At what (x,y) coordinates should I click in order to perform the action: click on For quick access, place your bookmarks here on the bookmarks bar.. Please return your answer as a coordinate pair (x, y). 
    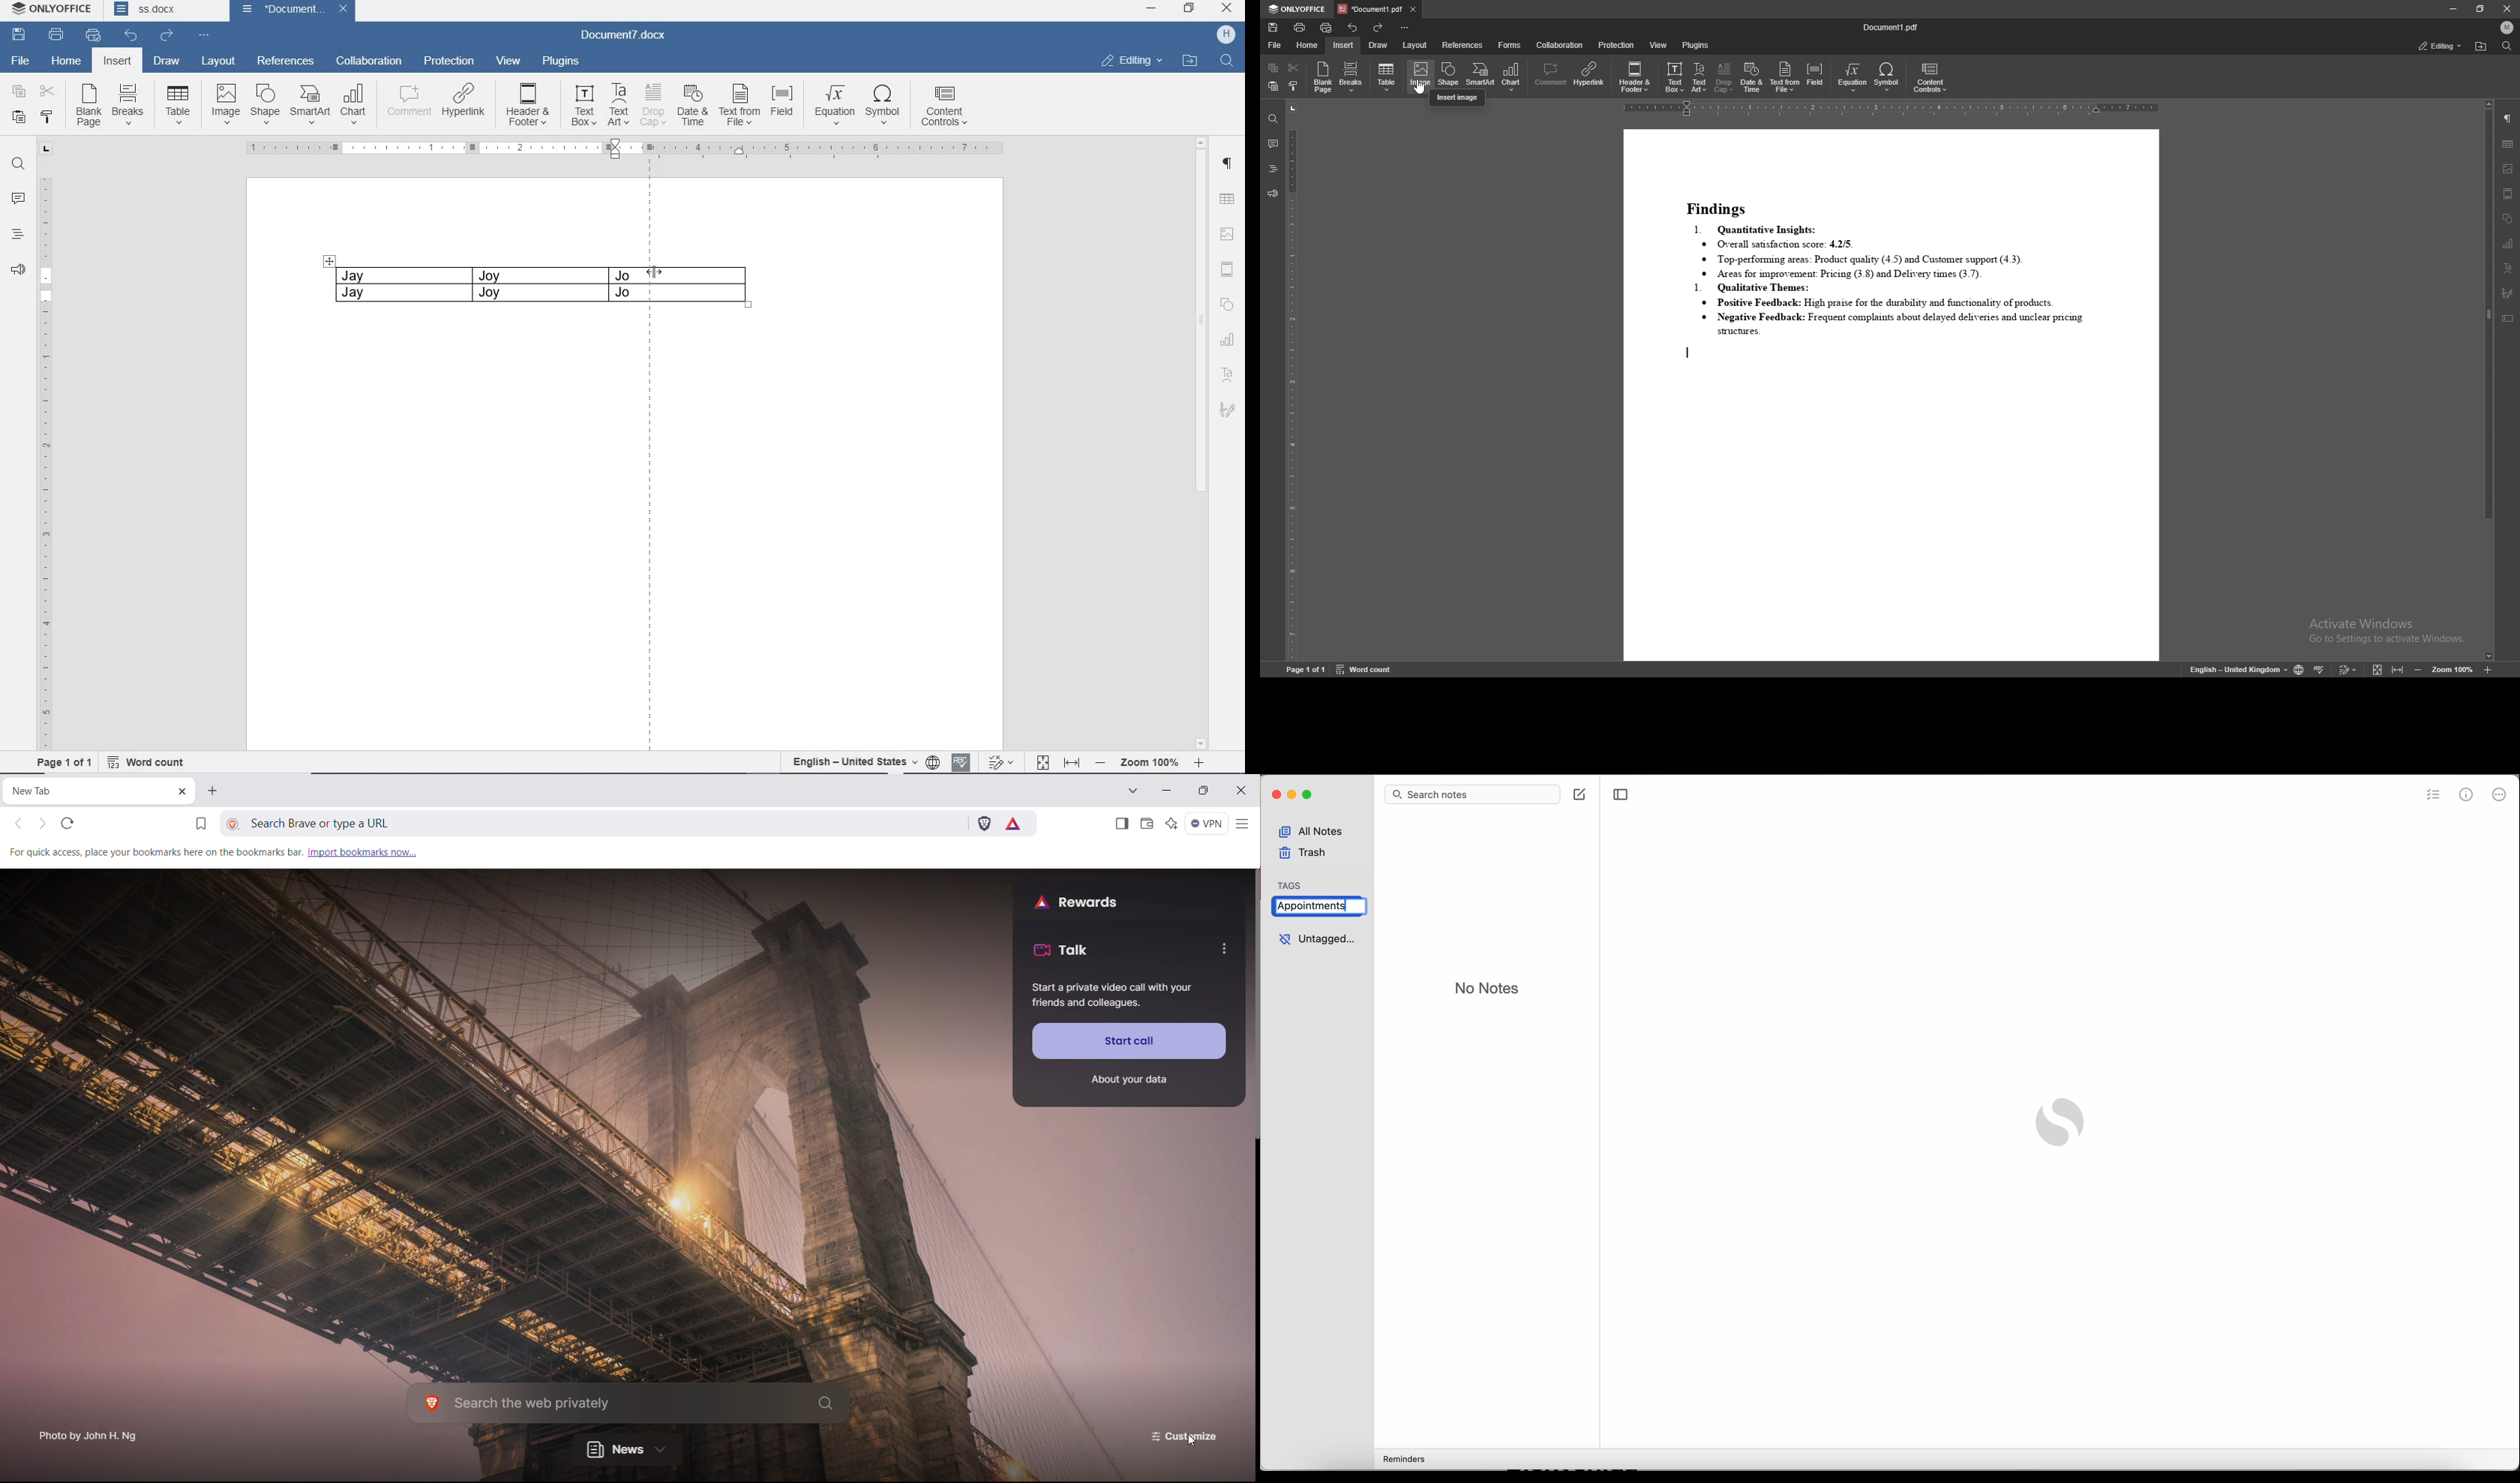
    Looking at the image, I should click on (154, 851).